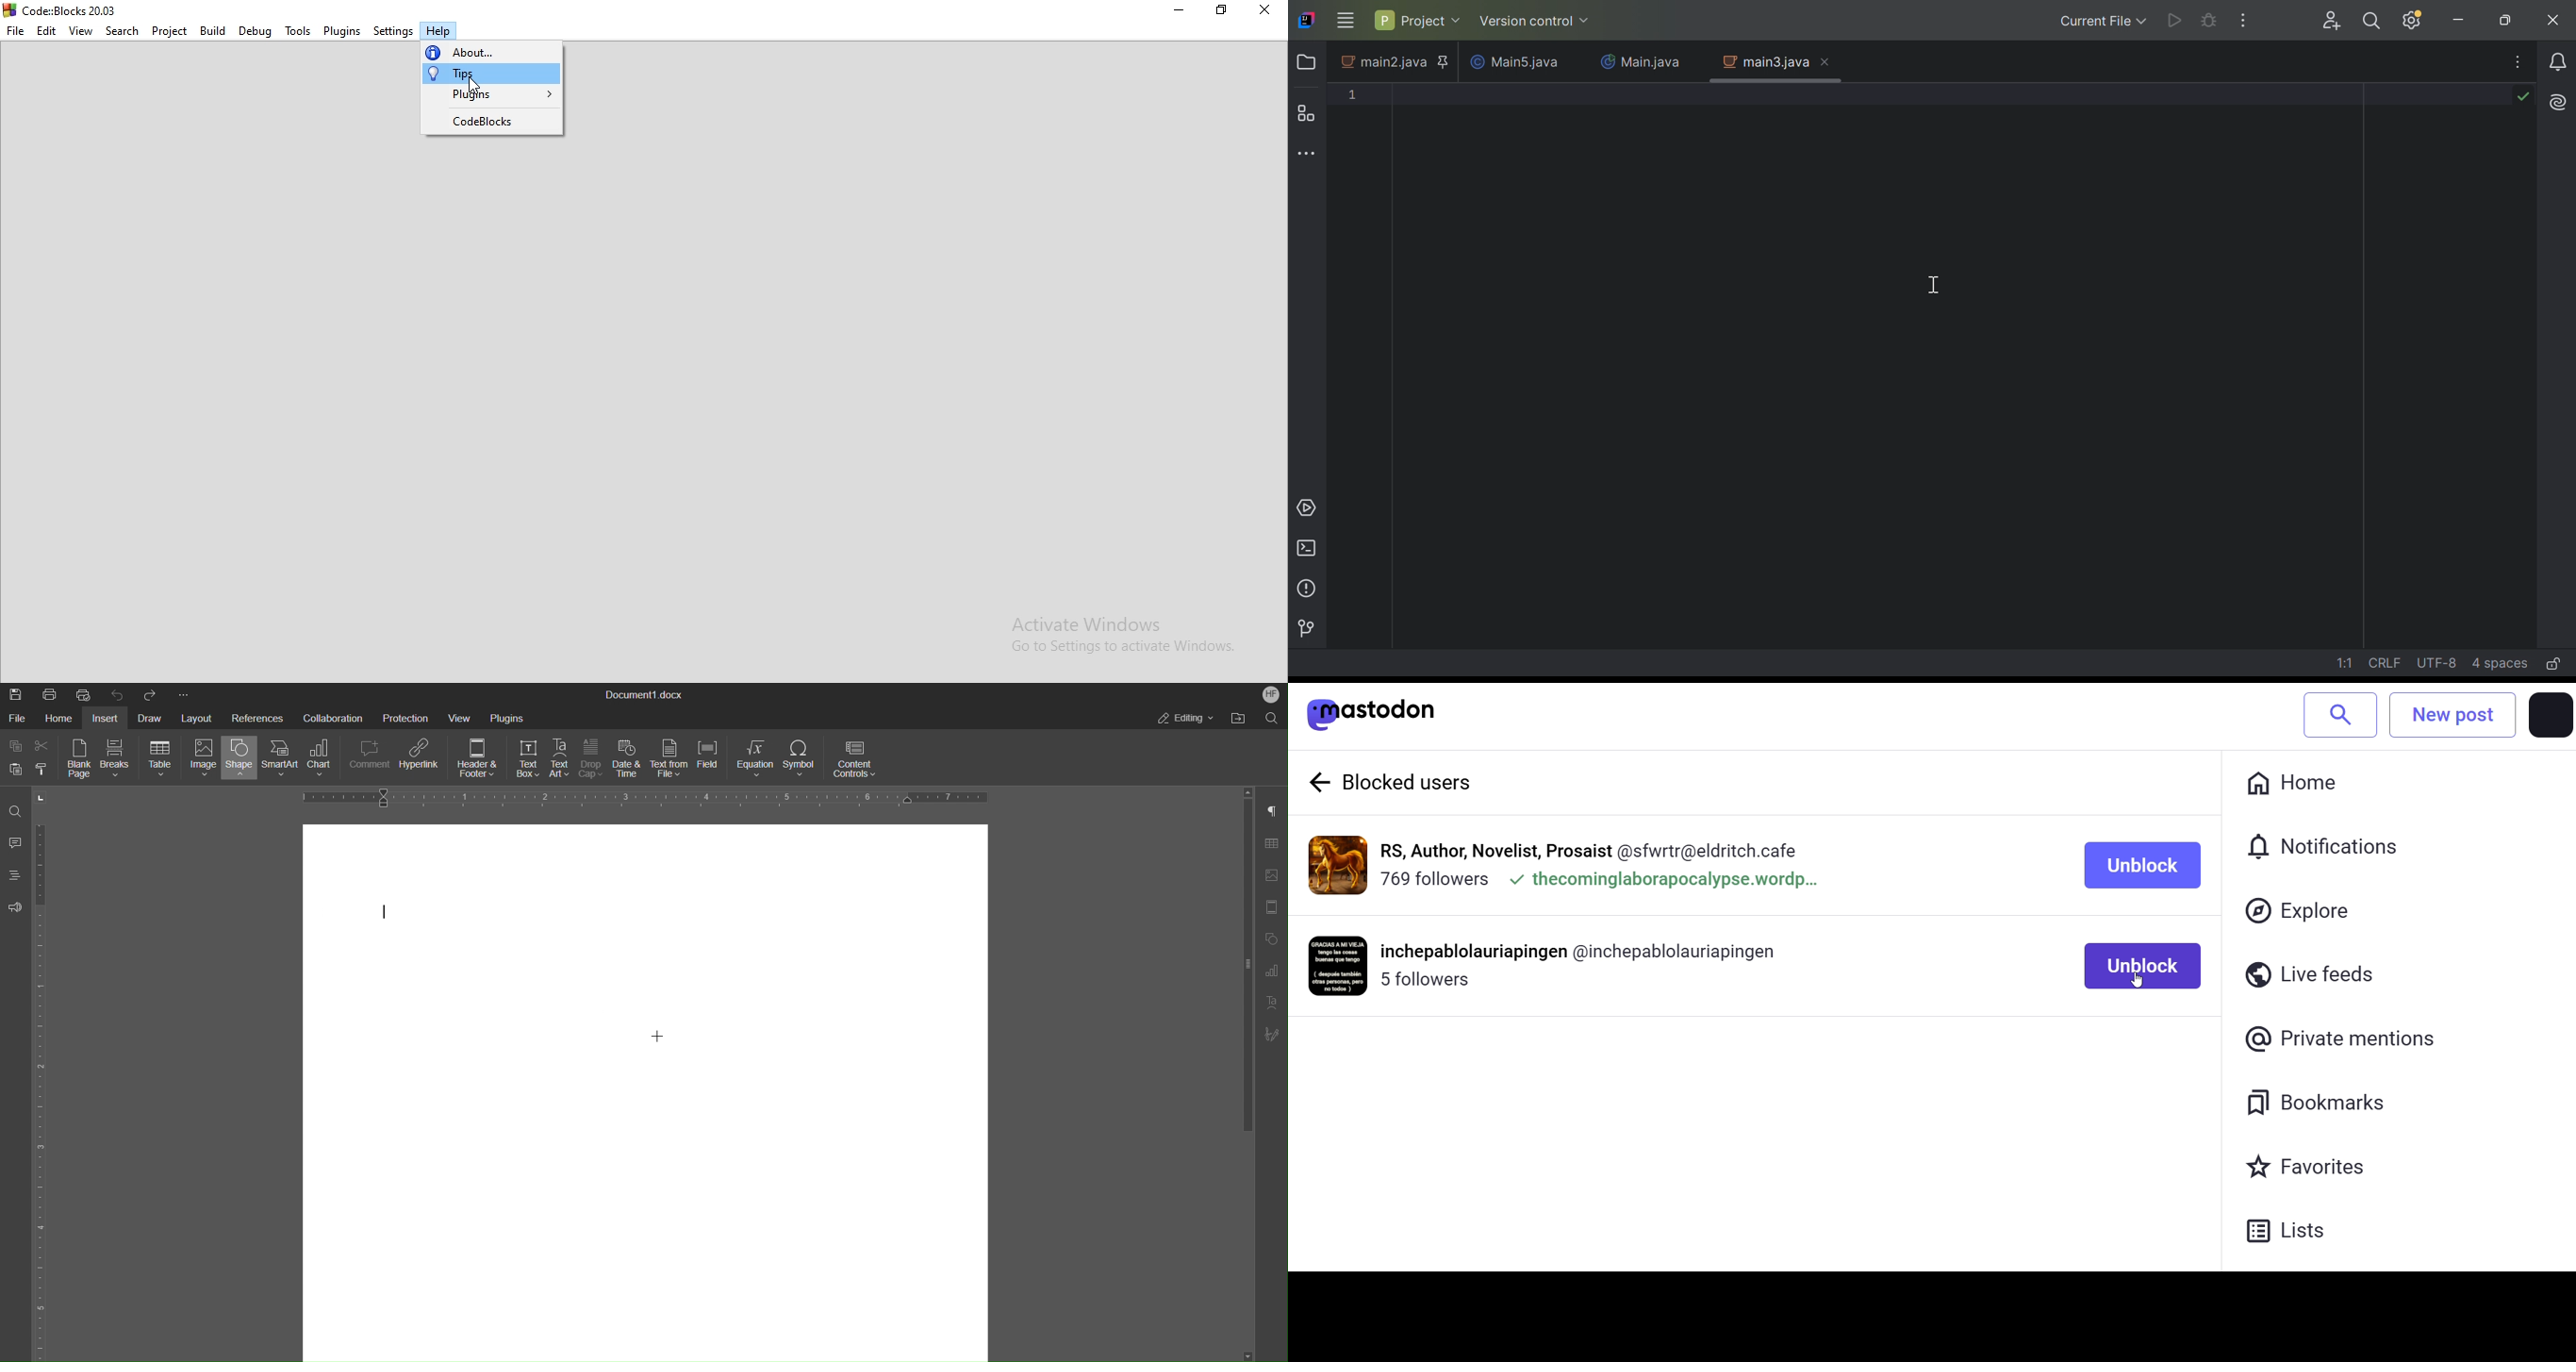  Describe the element at coordinates (2554, 19) in the screenshot. I see `Close` at that location.